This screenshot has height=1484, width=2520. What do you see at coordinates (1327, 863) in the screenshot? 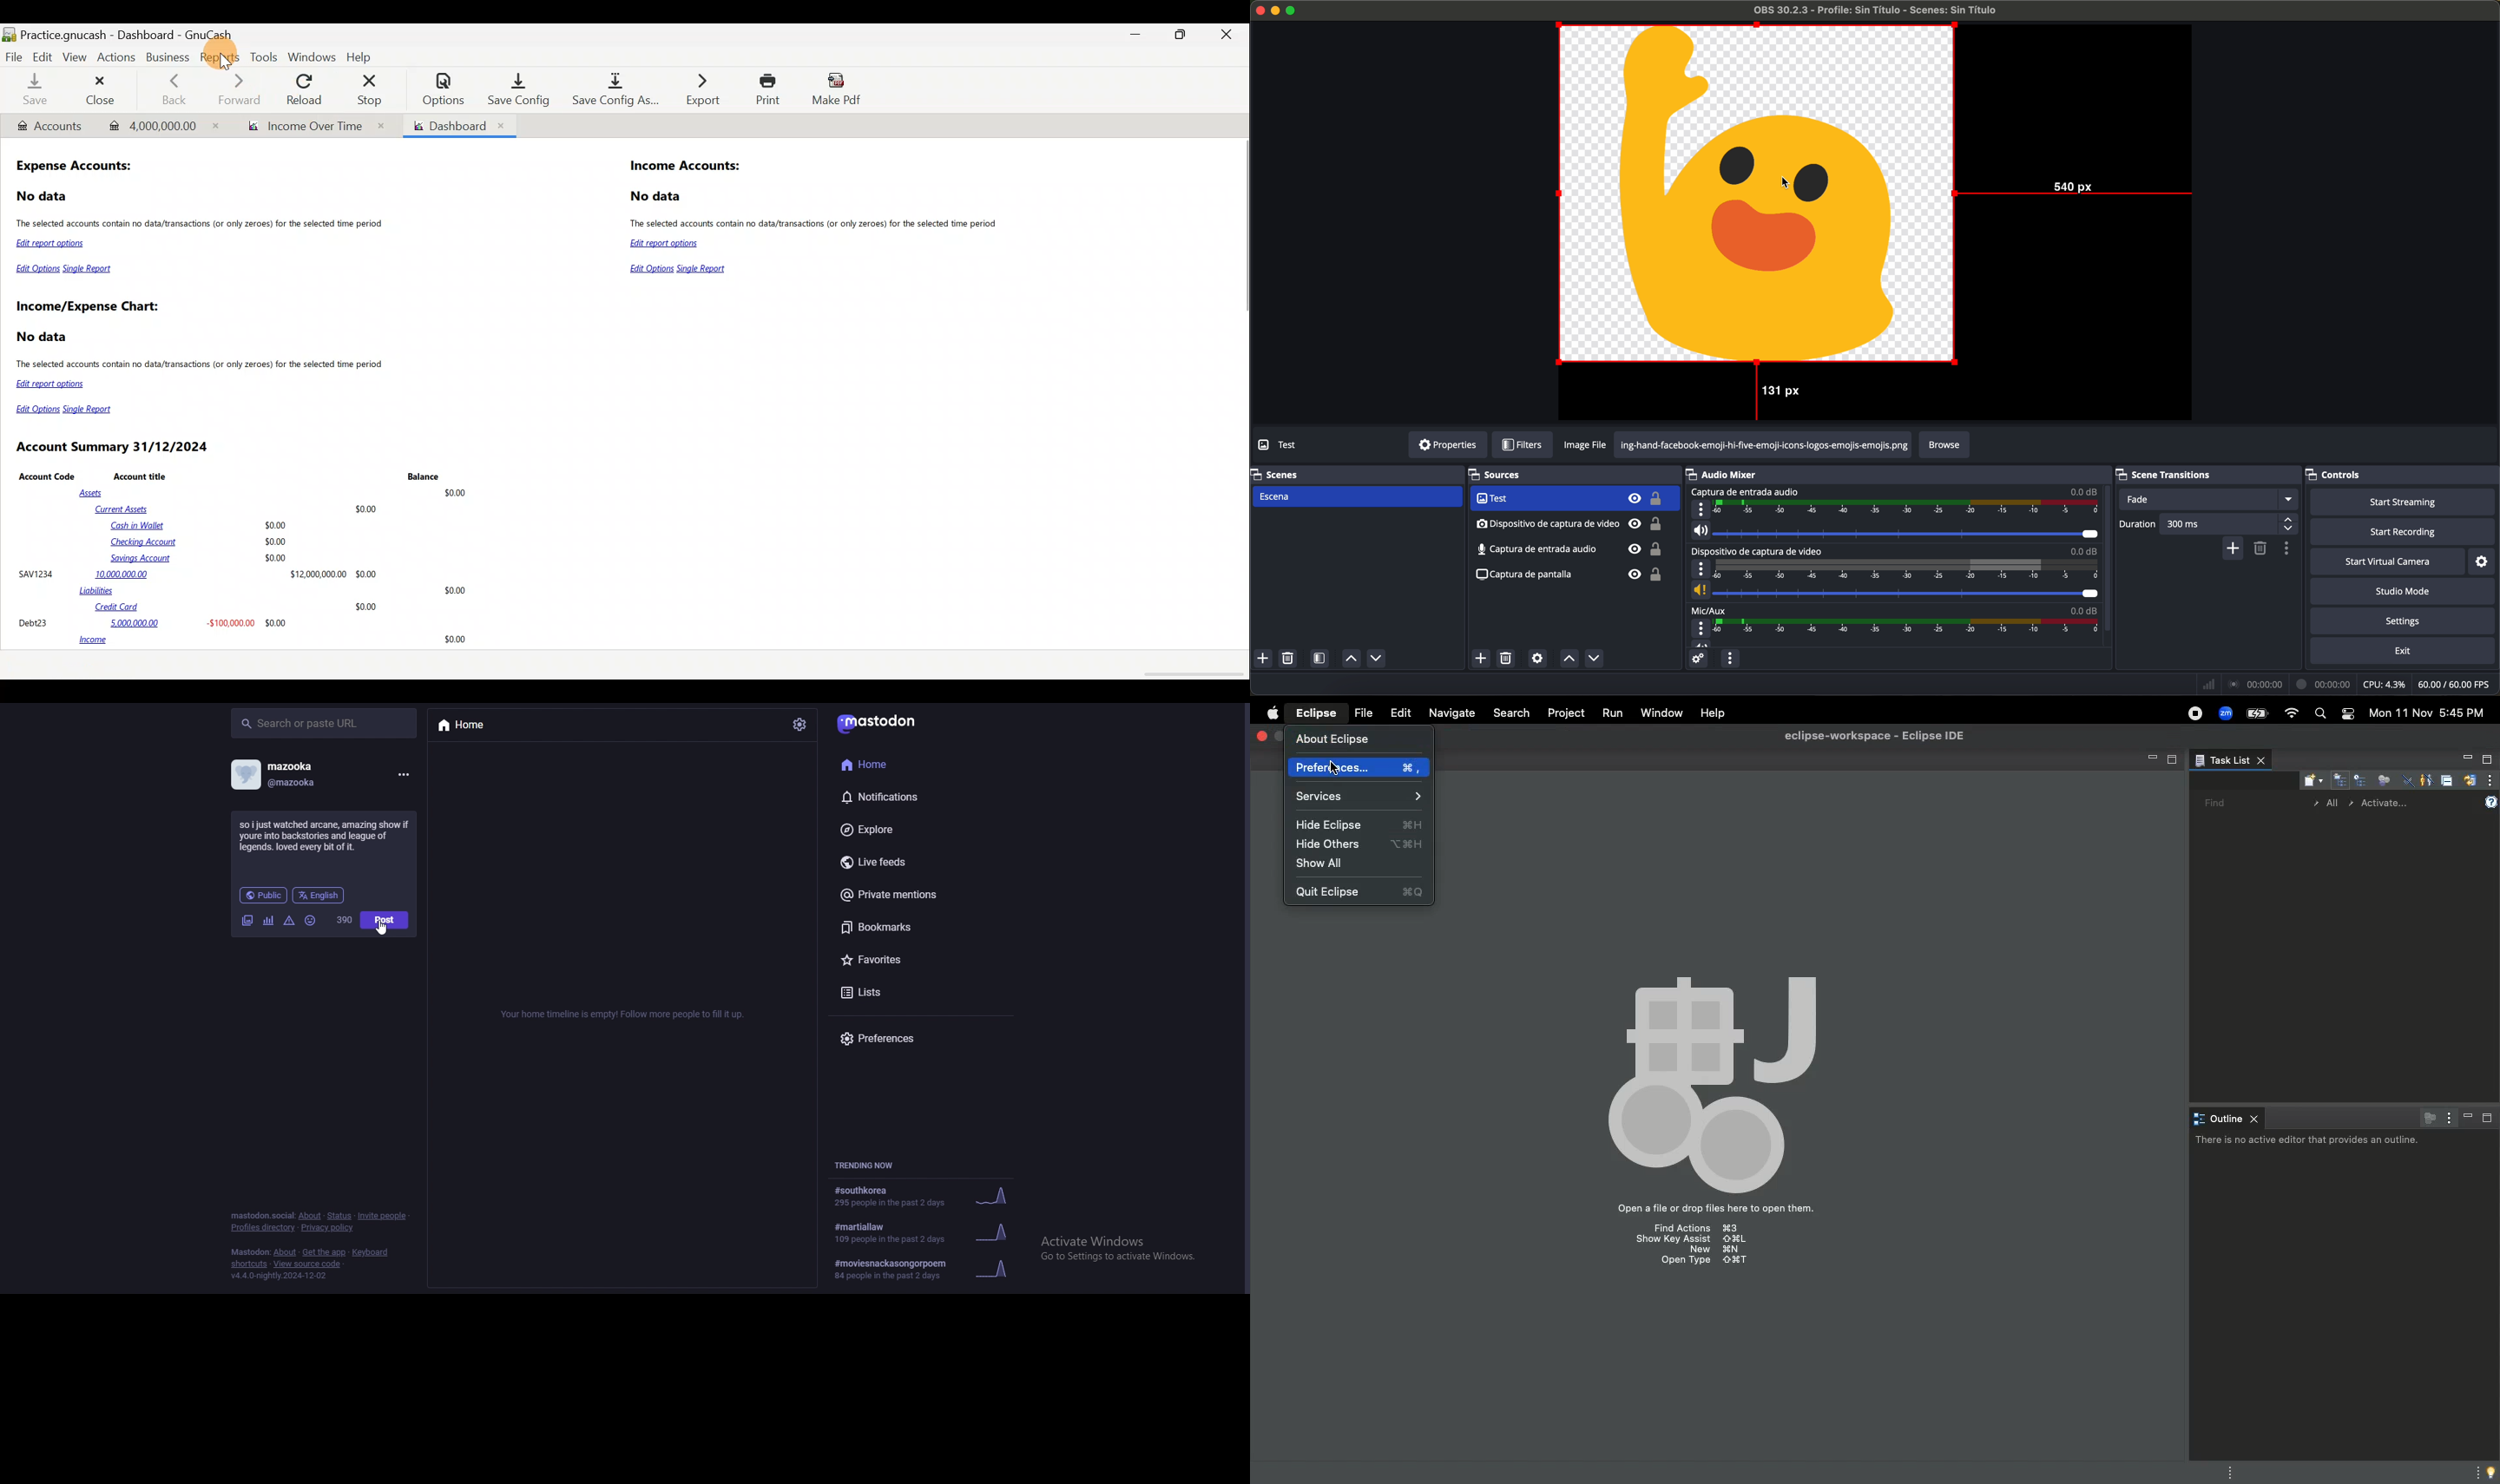
I see `Show al` at bounding box center [1327, 863].